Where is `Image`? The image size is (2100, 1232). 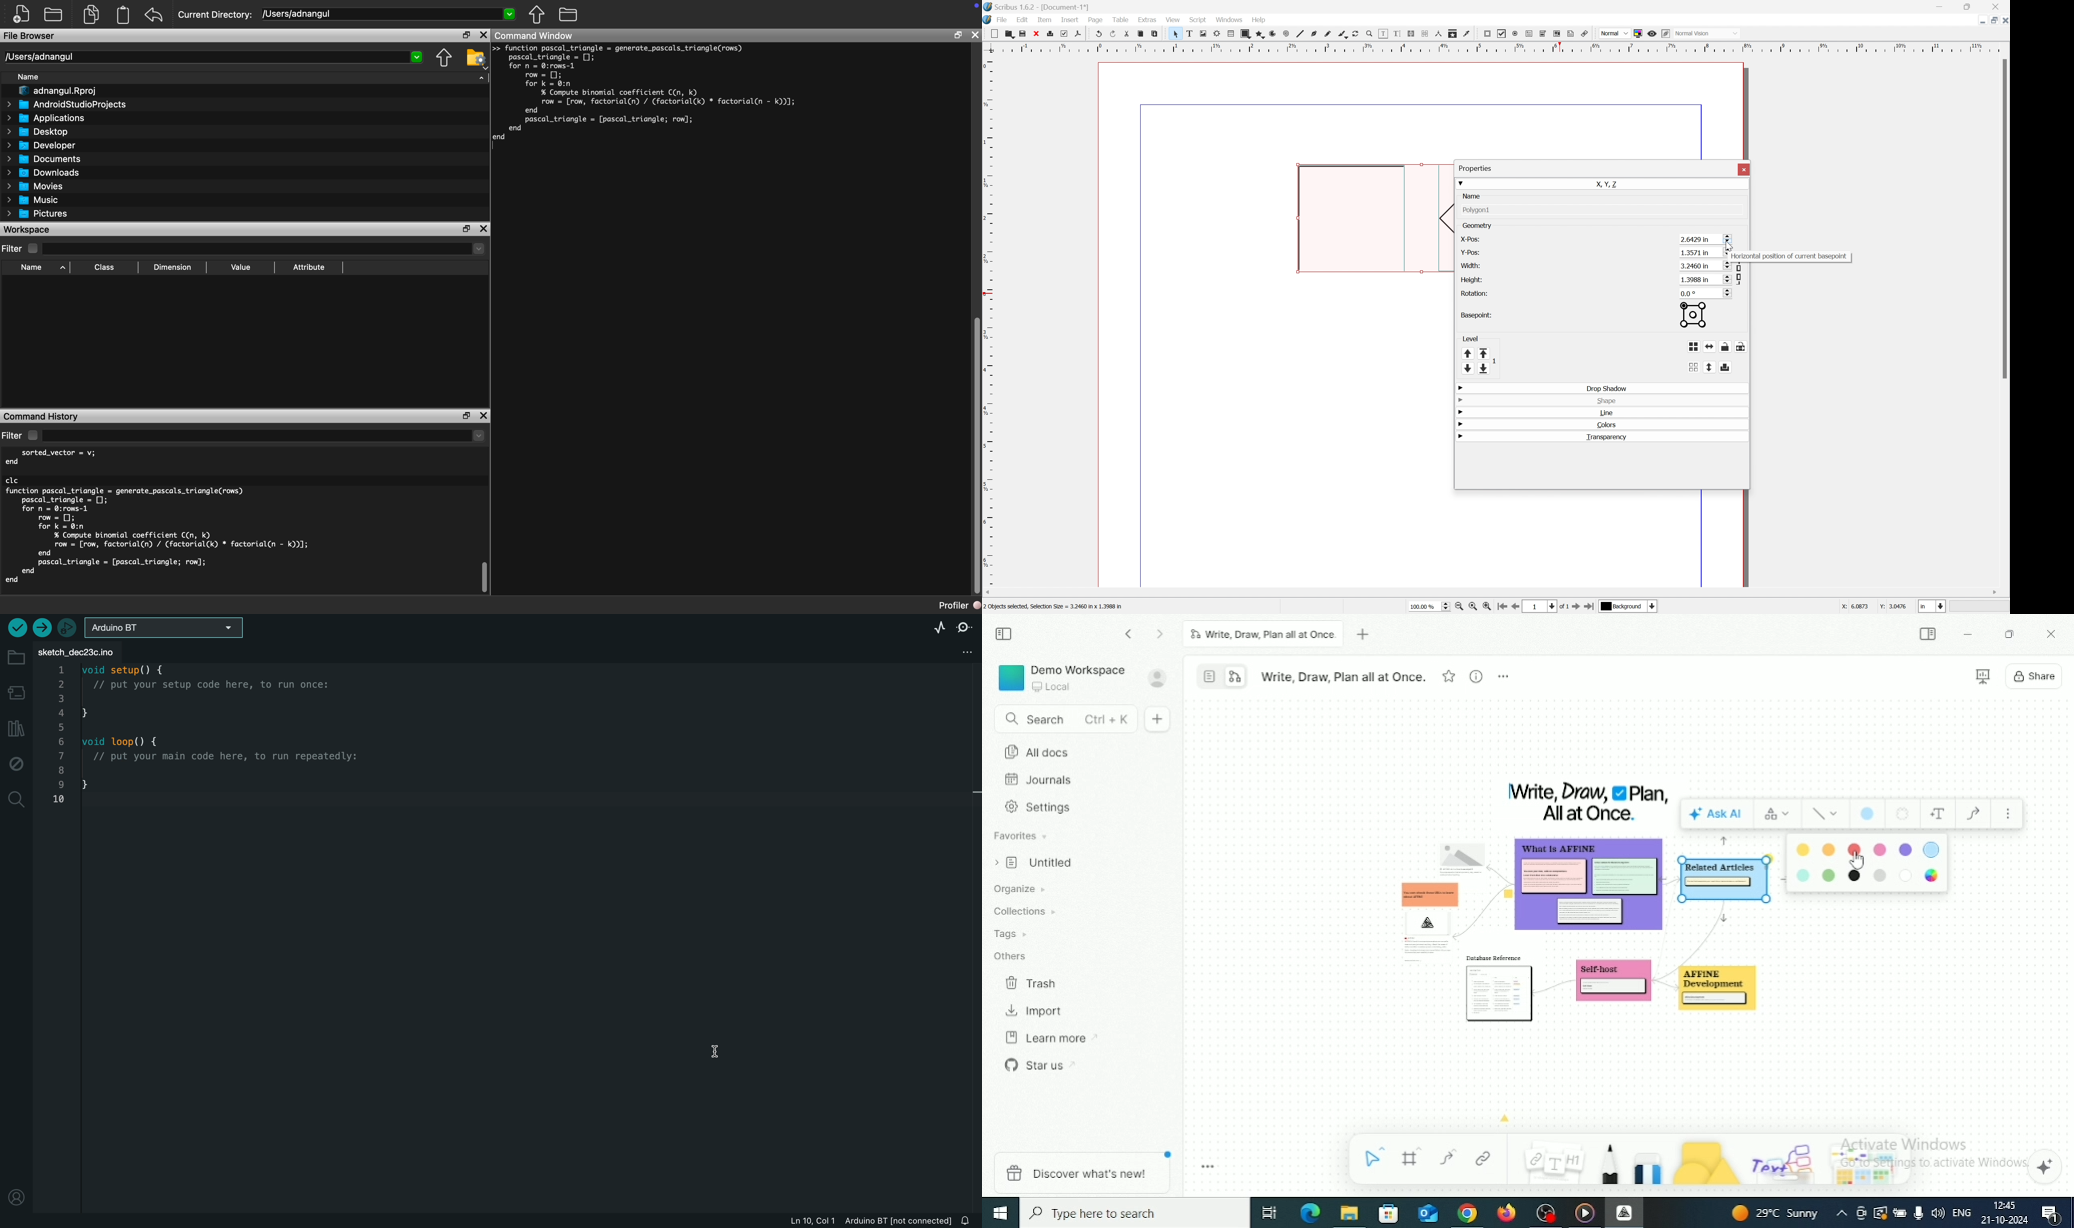
Image is located at coordinates (1462, 853).